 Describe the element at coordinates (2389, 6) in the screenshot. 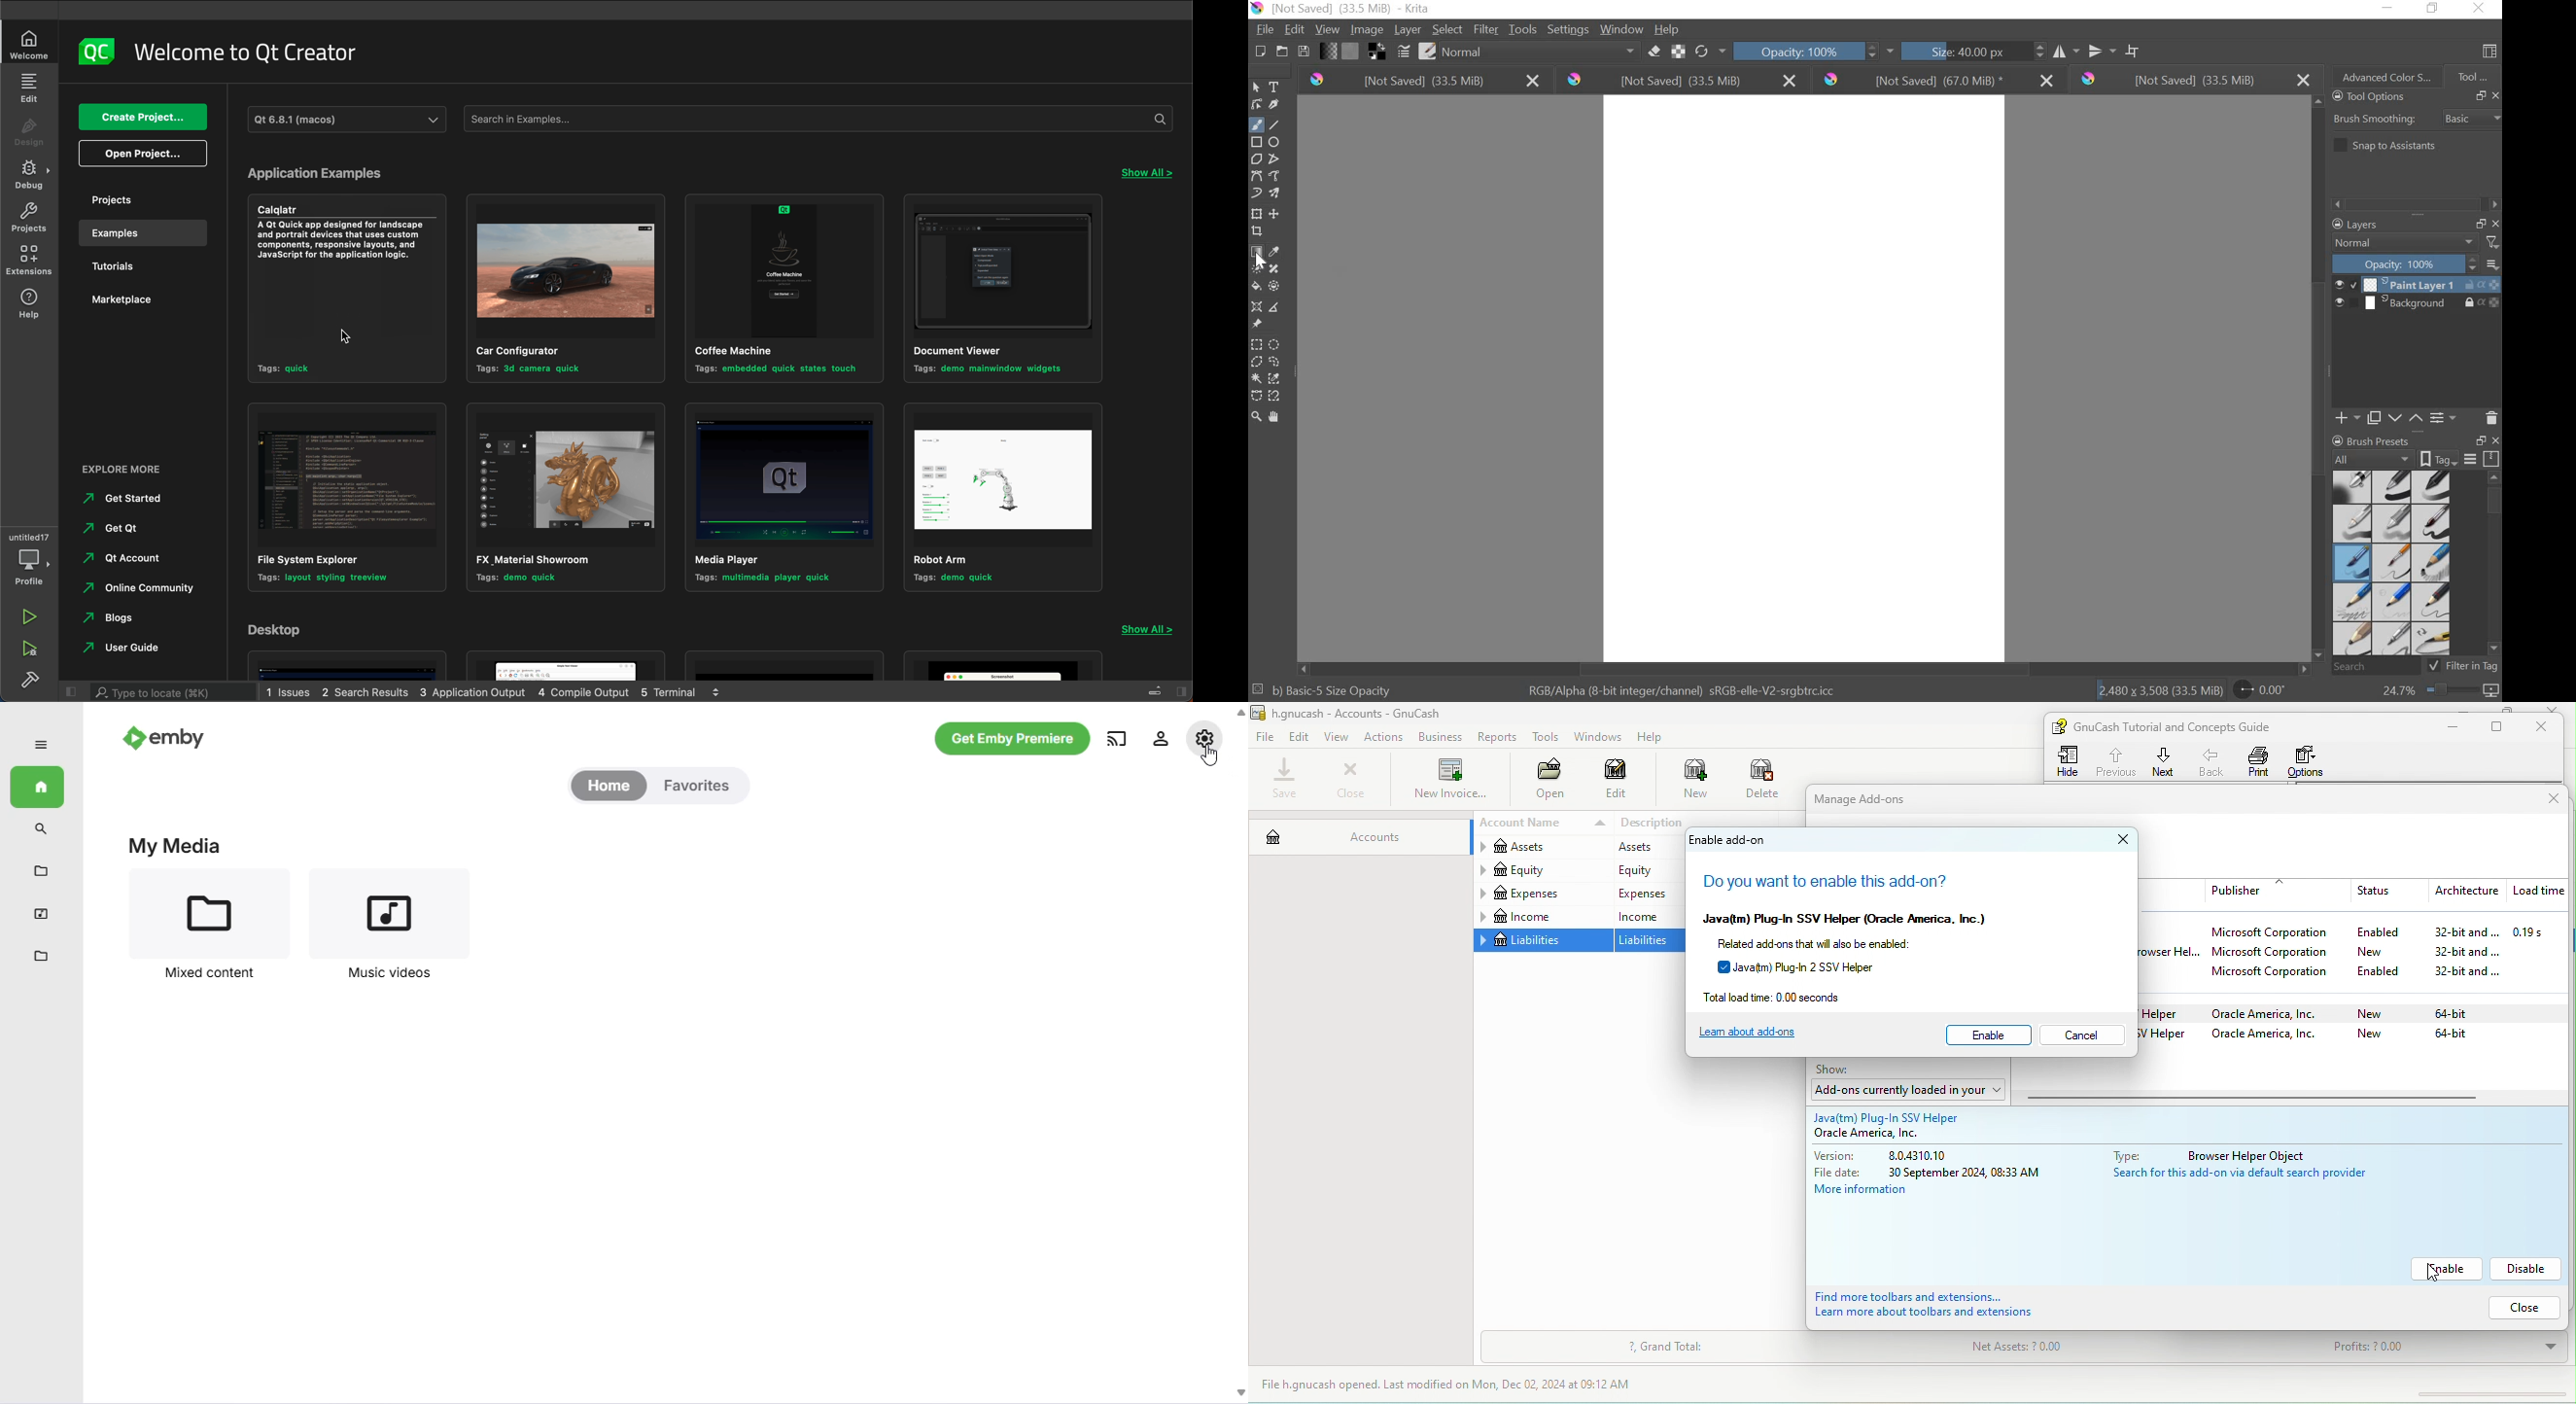

I see `MINIMIZE` at that location.